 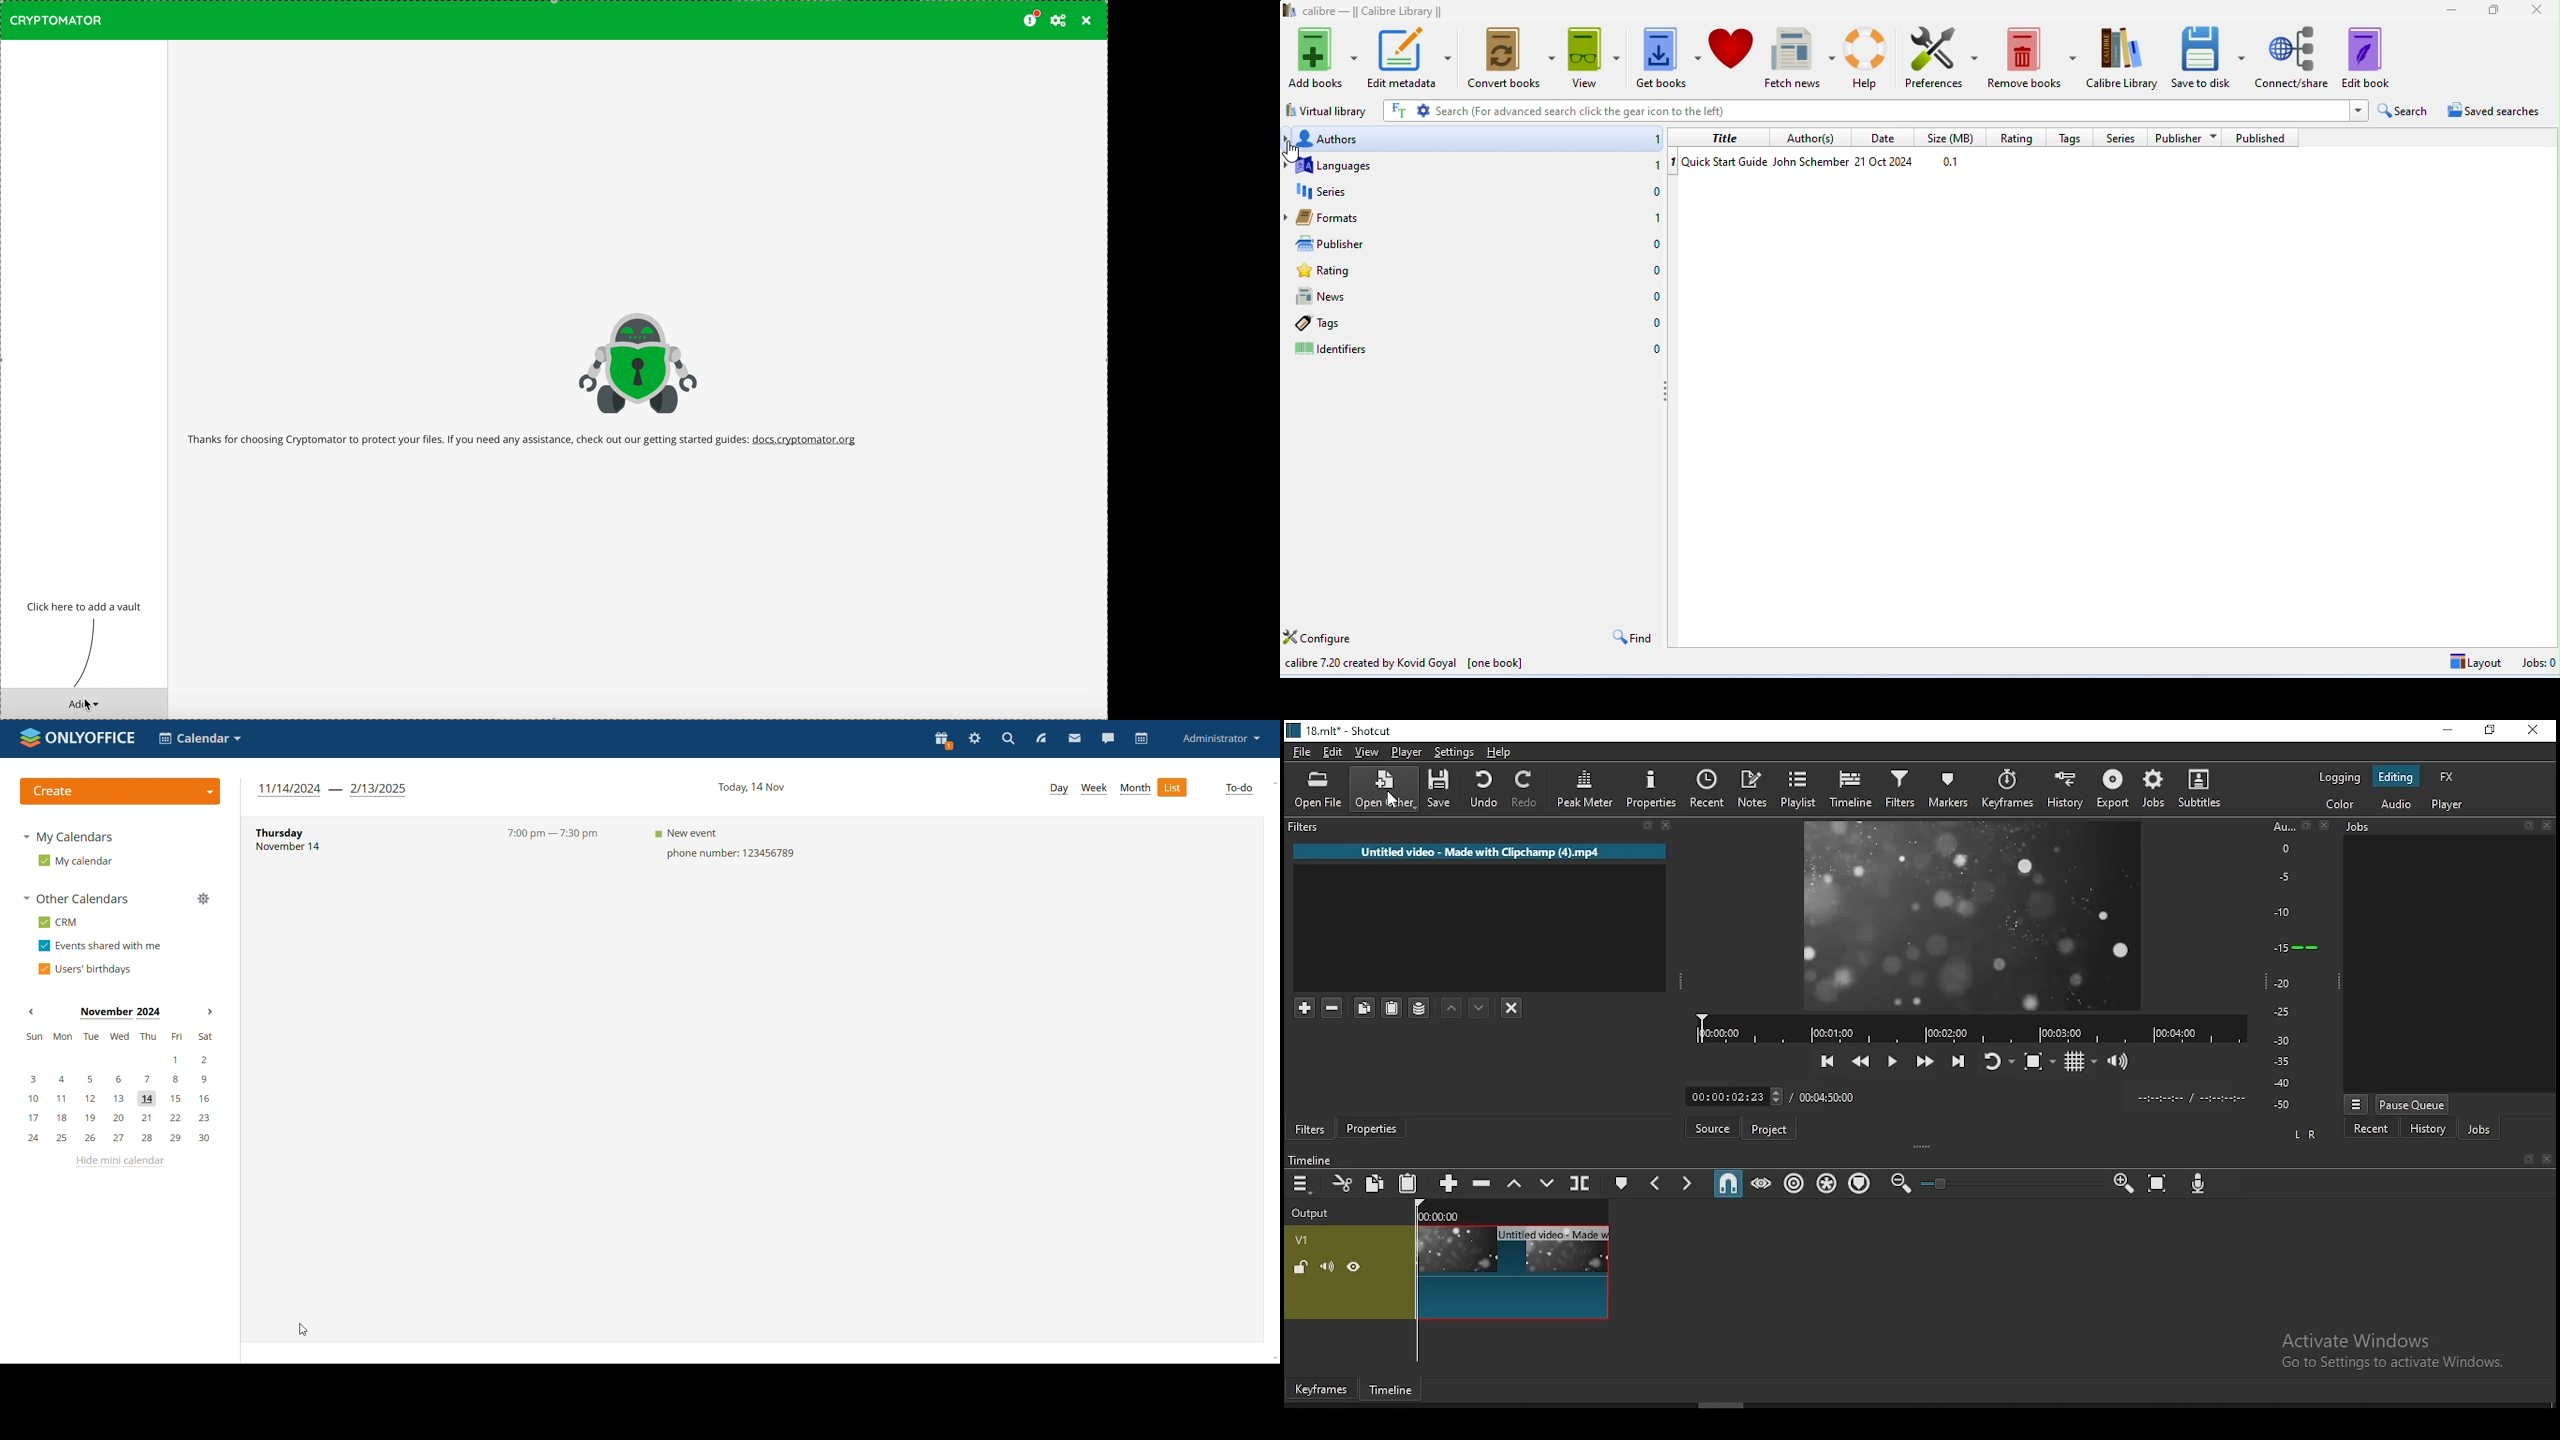 I want to click on size, so click(x=1956, y=163).